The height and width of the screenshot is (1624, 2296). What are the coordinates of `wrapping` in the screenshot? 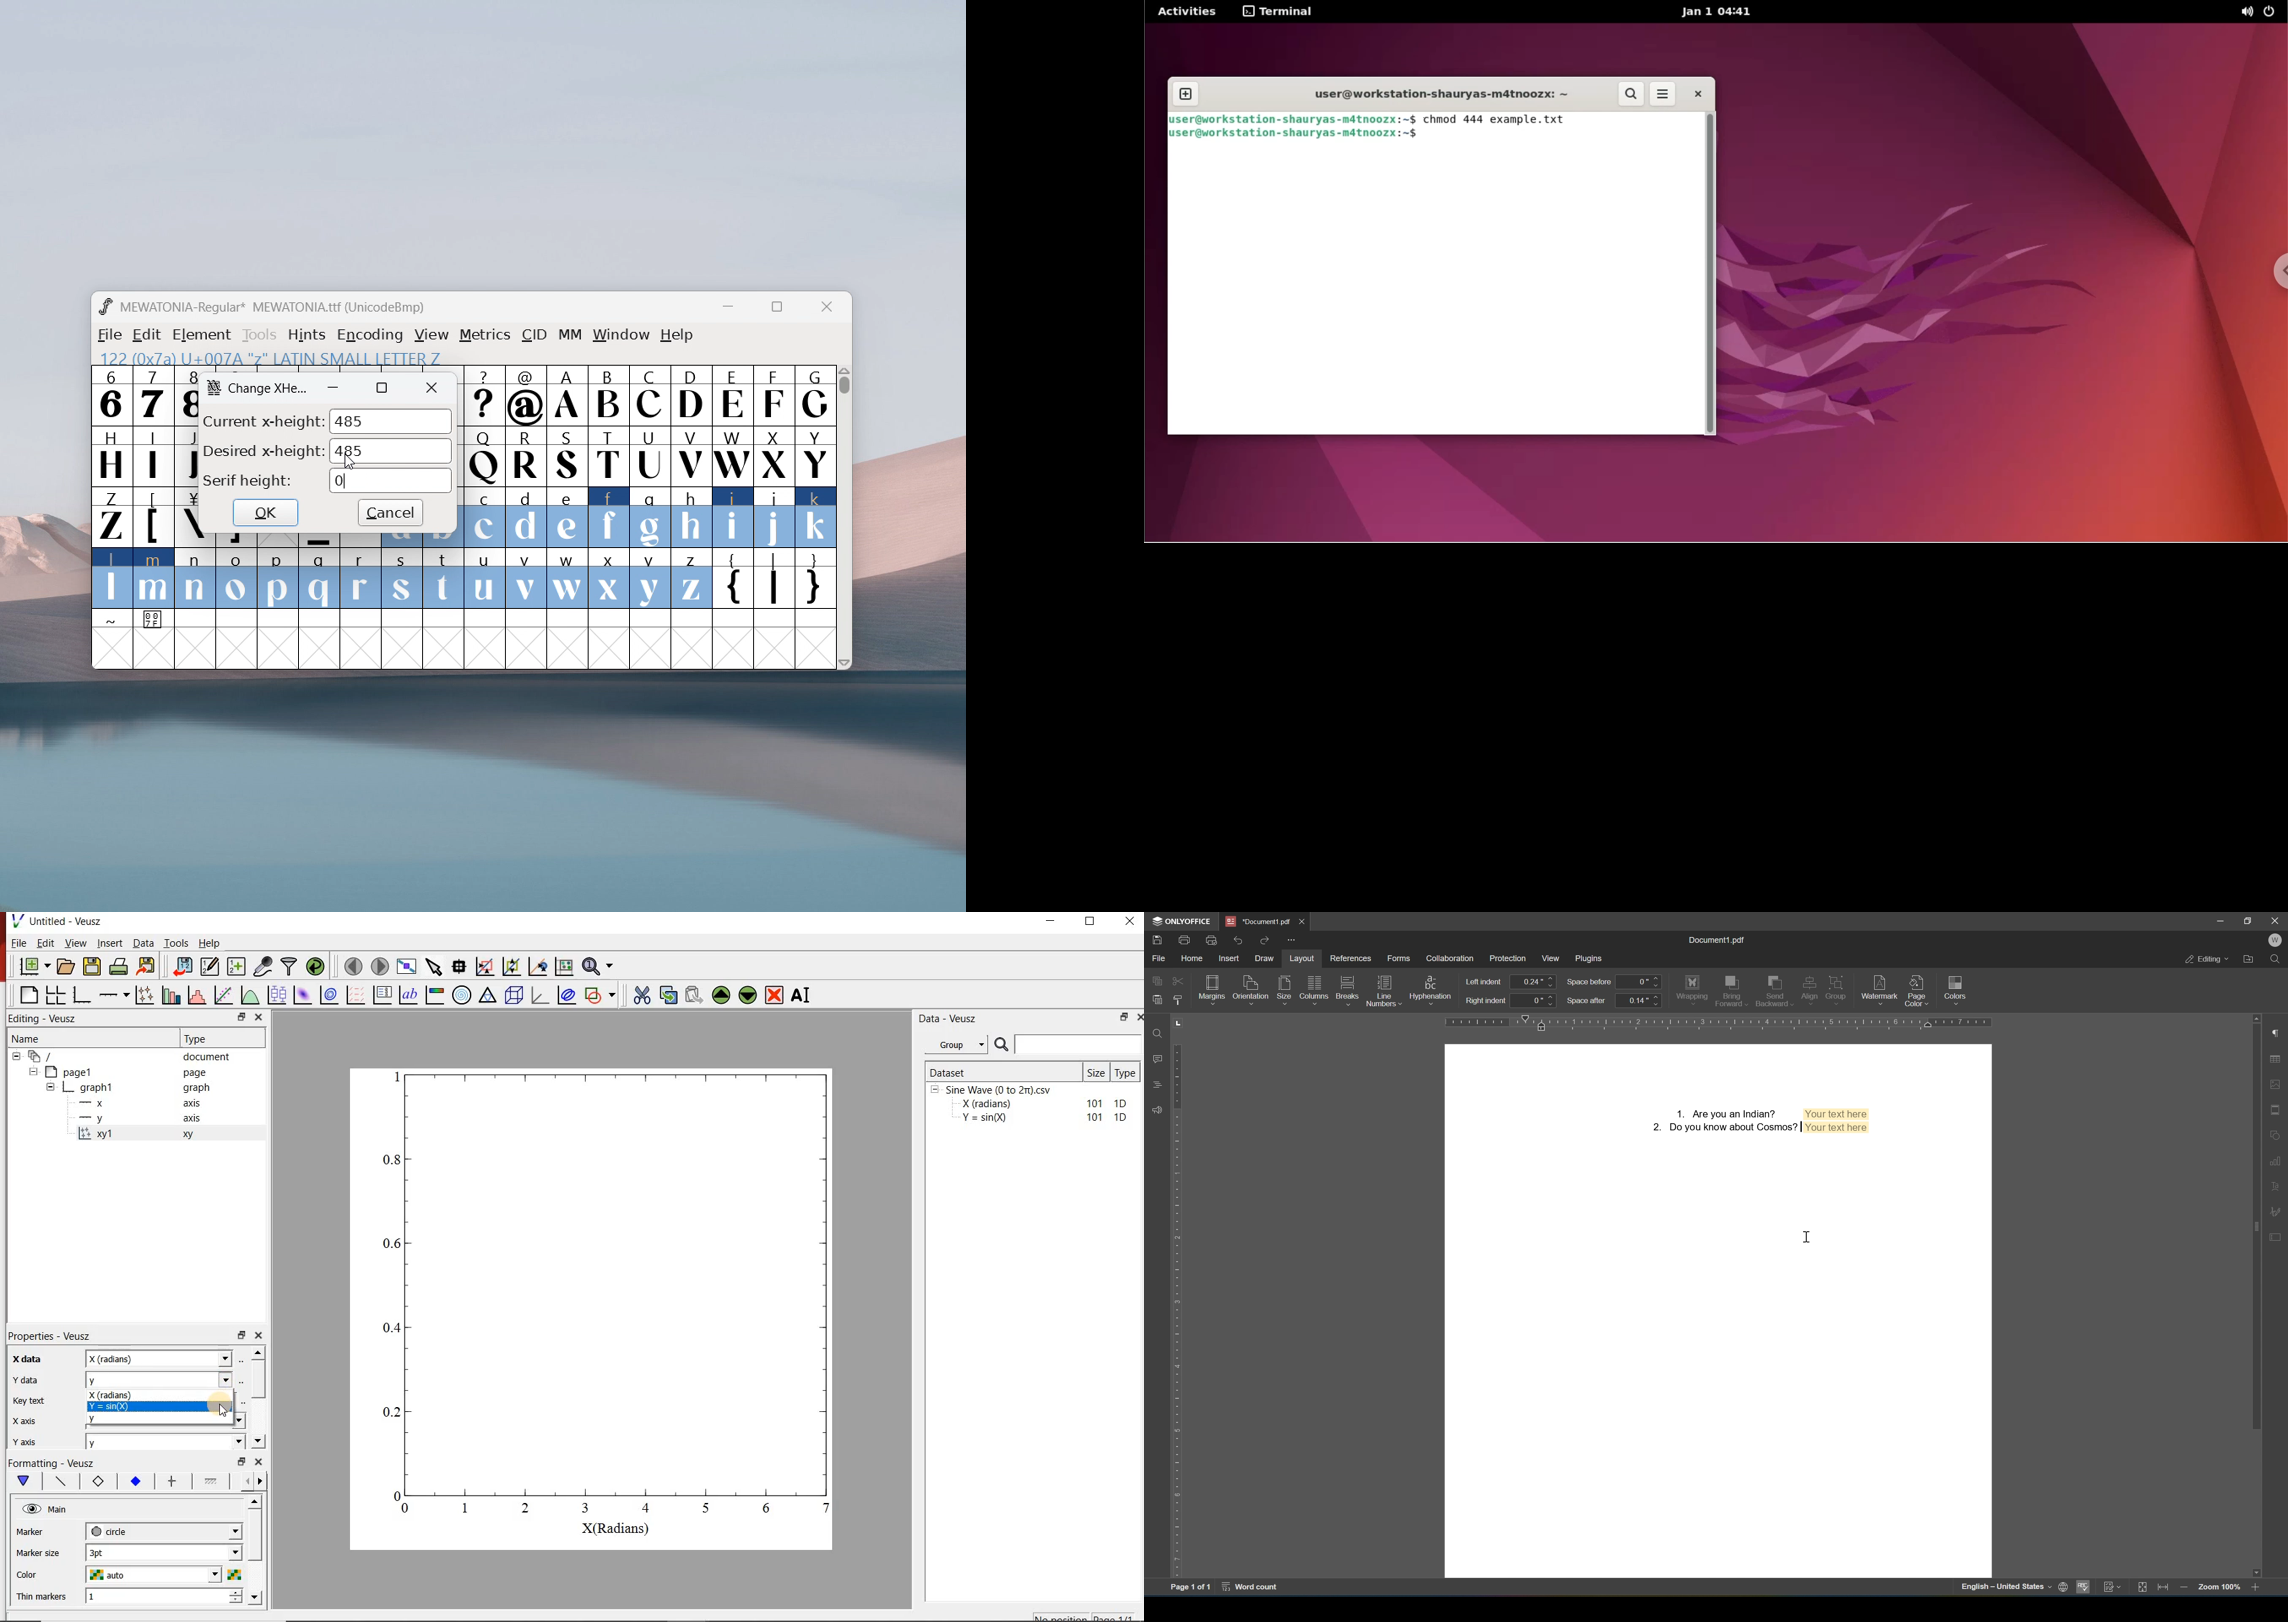 It's located at (1692, 988).